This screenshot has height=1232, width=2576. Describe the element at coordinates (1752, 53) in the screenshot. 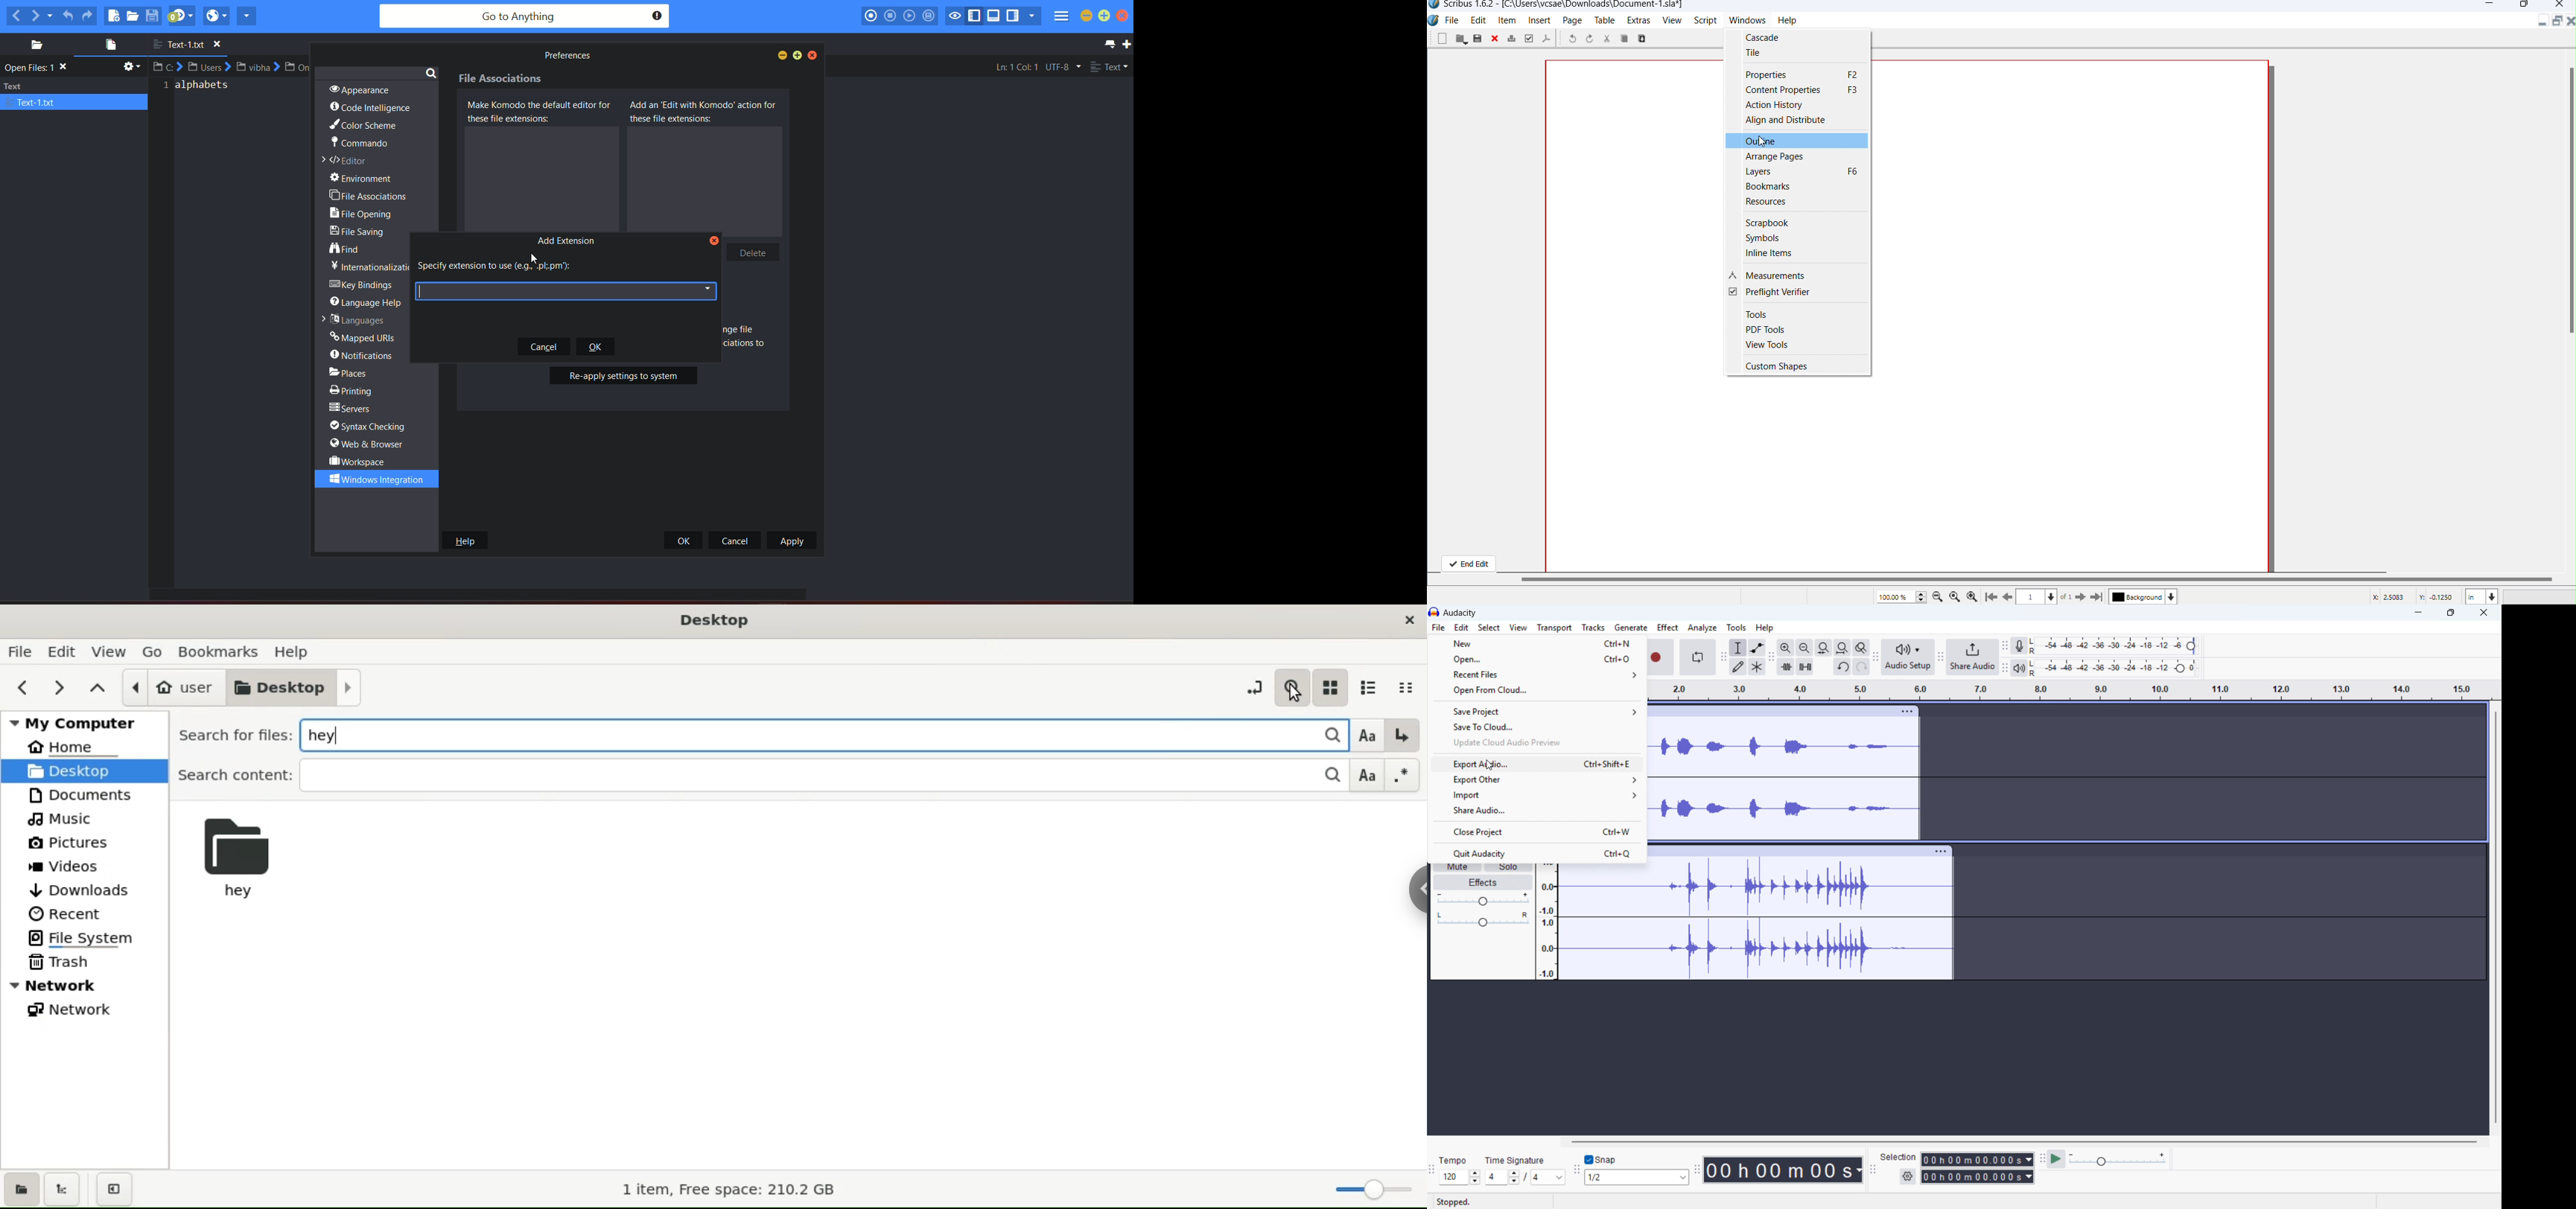

I see `Tile` at that location.